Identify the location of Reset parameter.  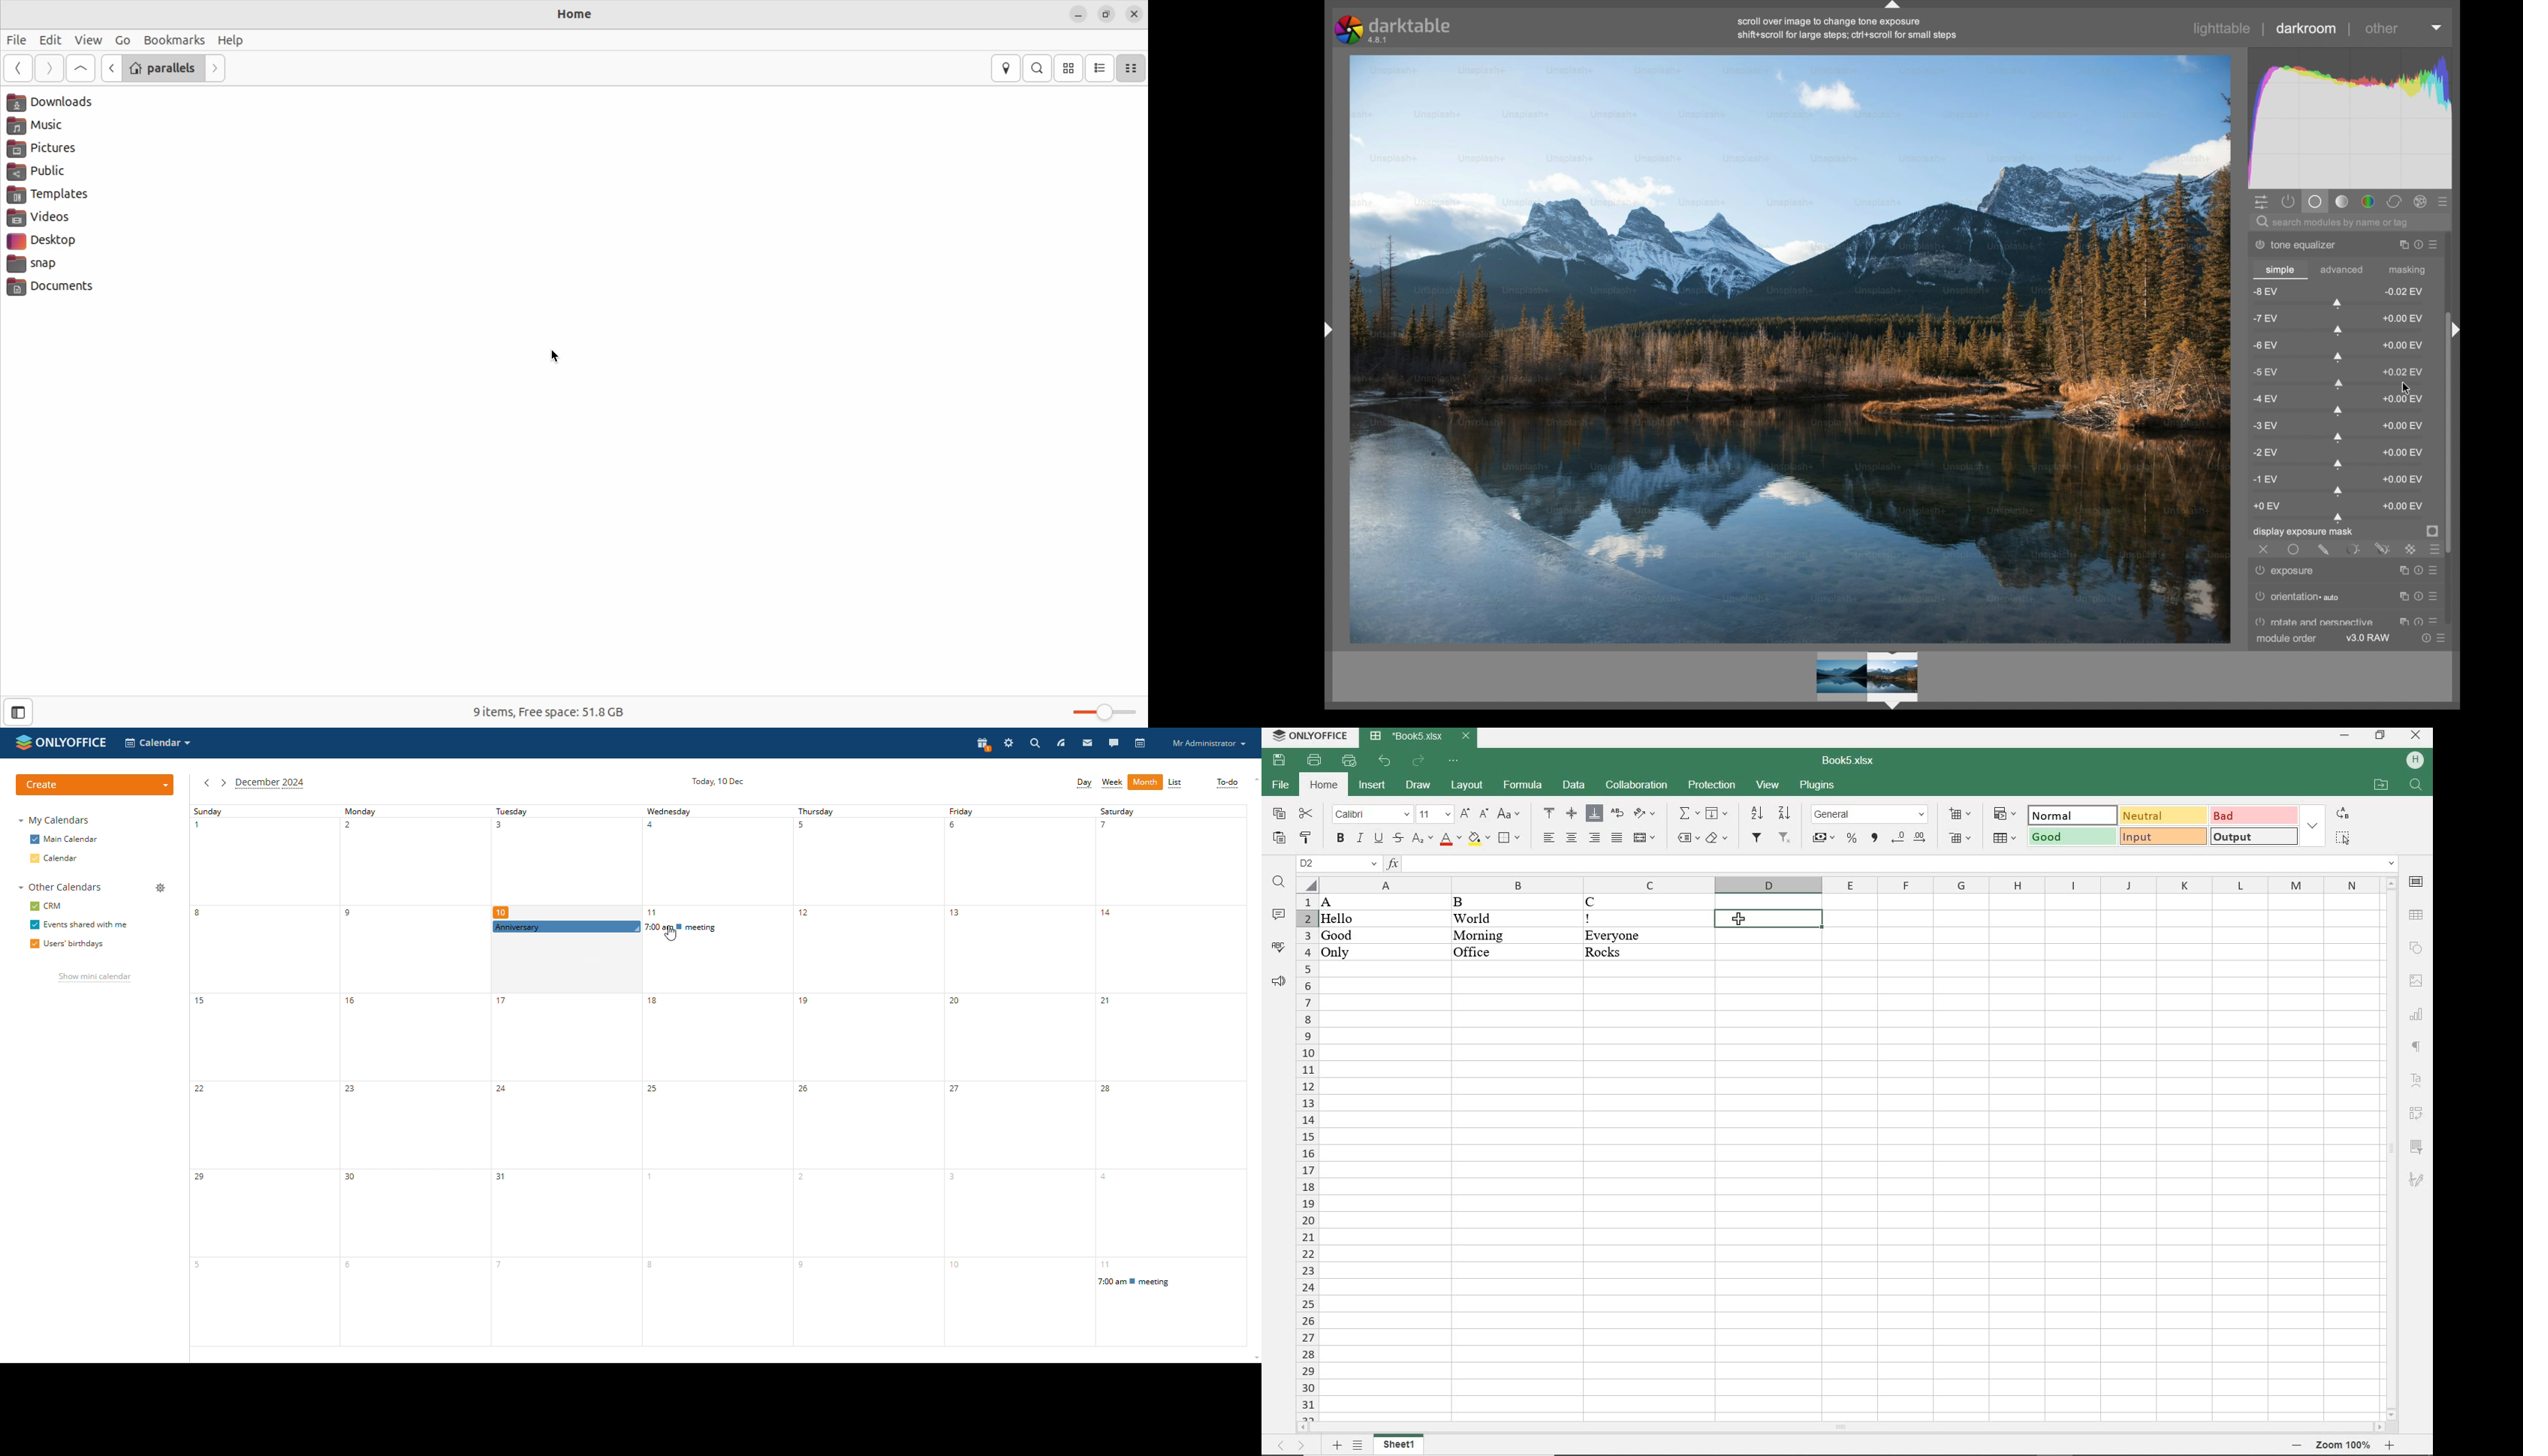
(2419, 584).